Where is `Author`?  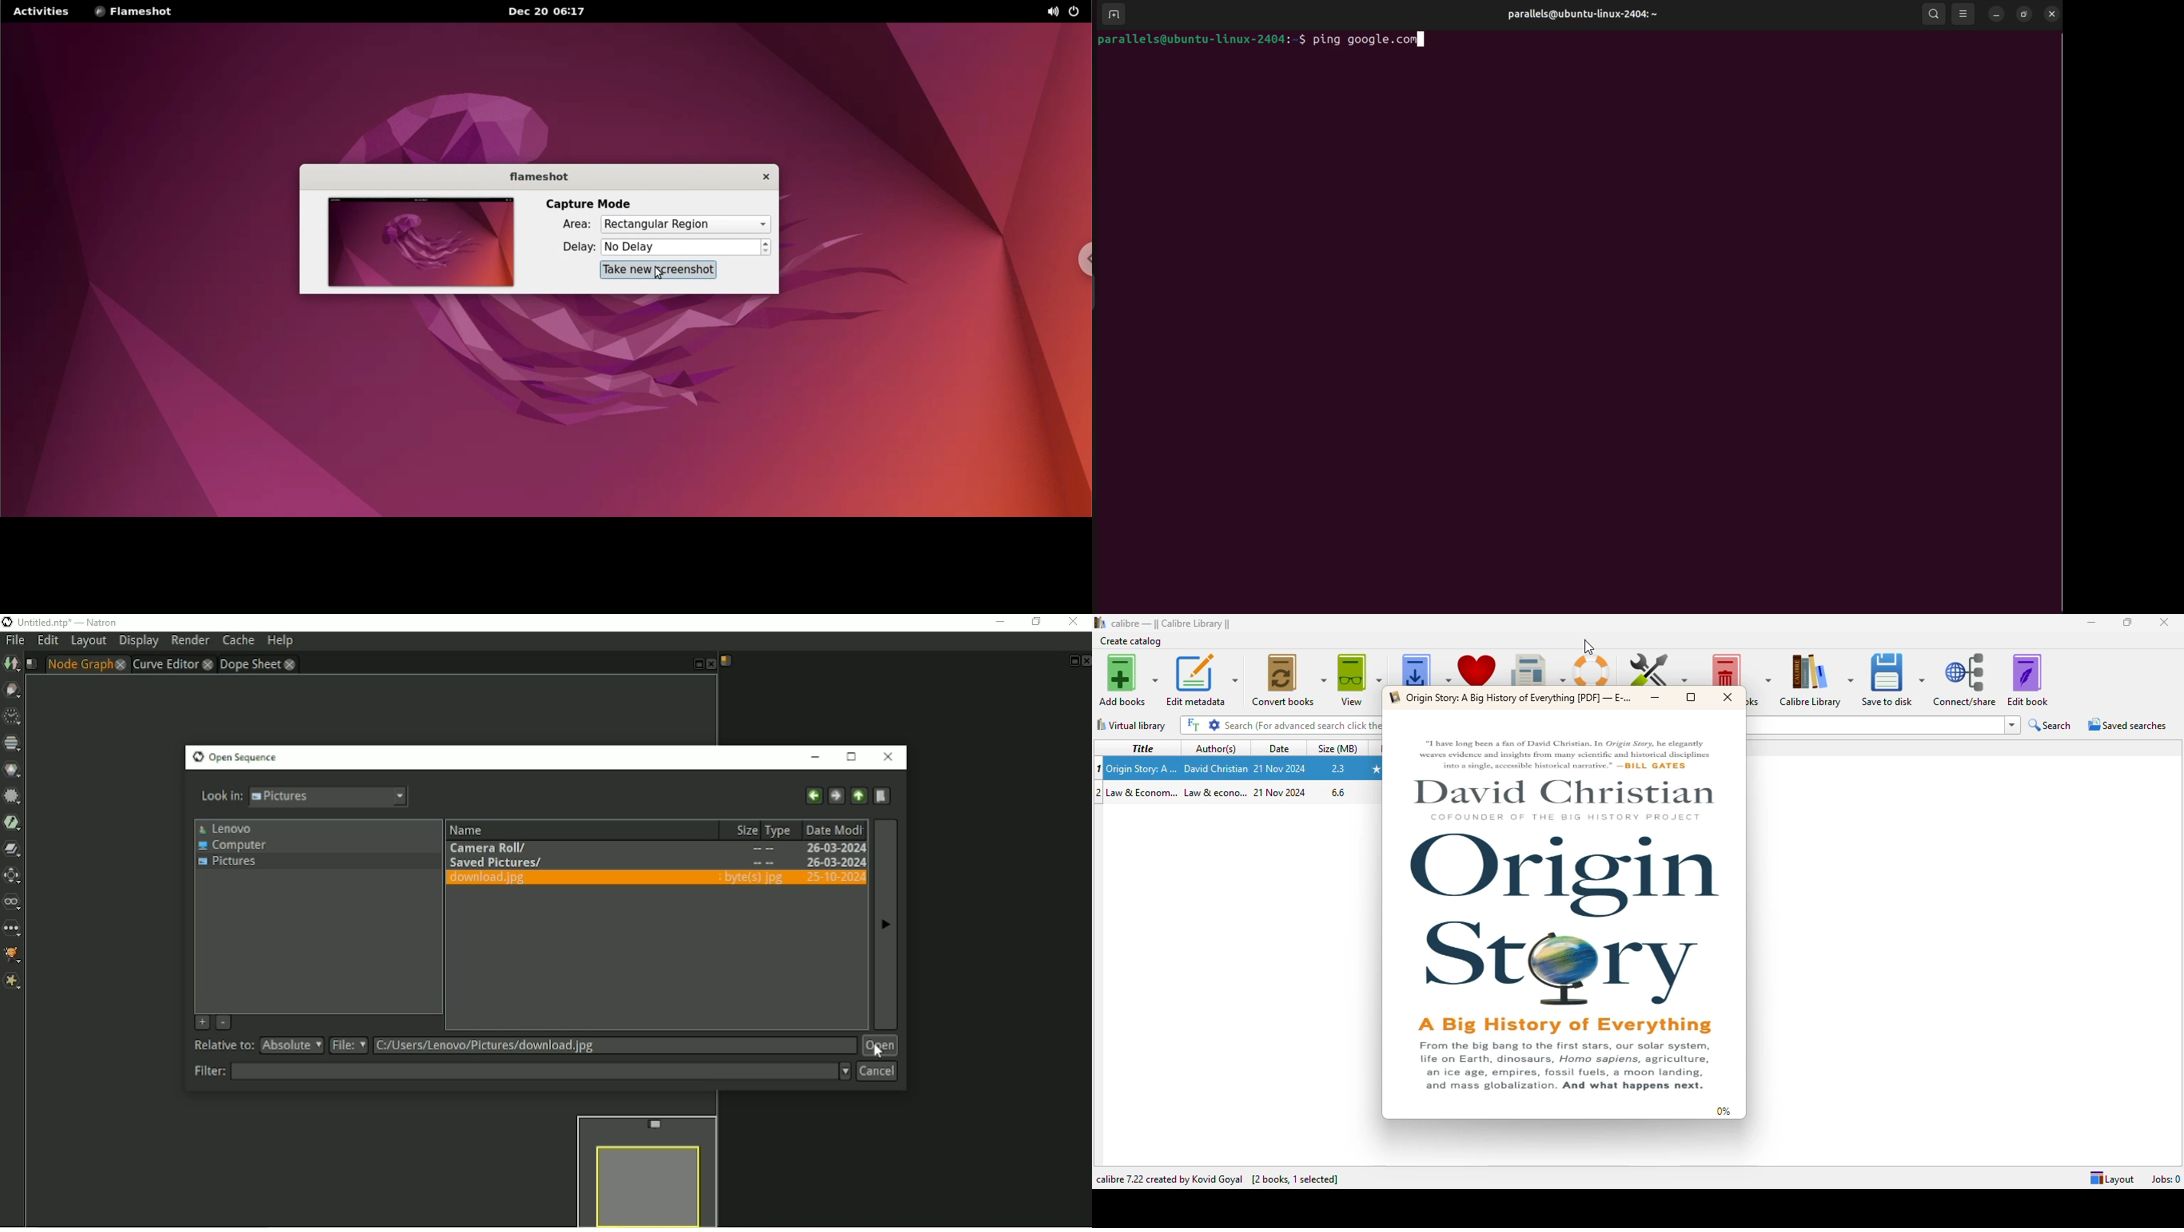 Author is located at coordinates (1564, 792).